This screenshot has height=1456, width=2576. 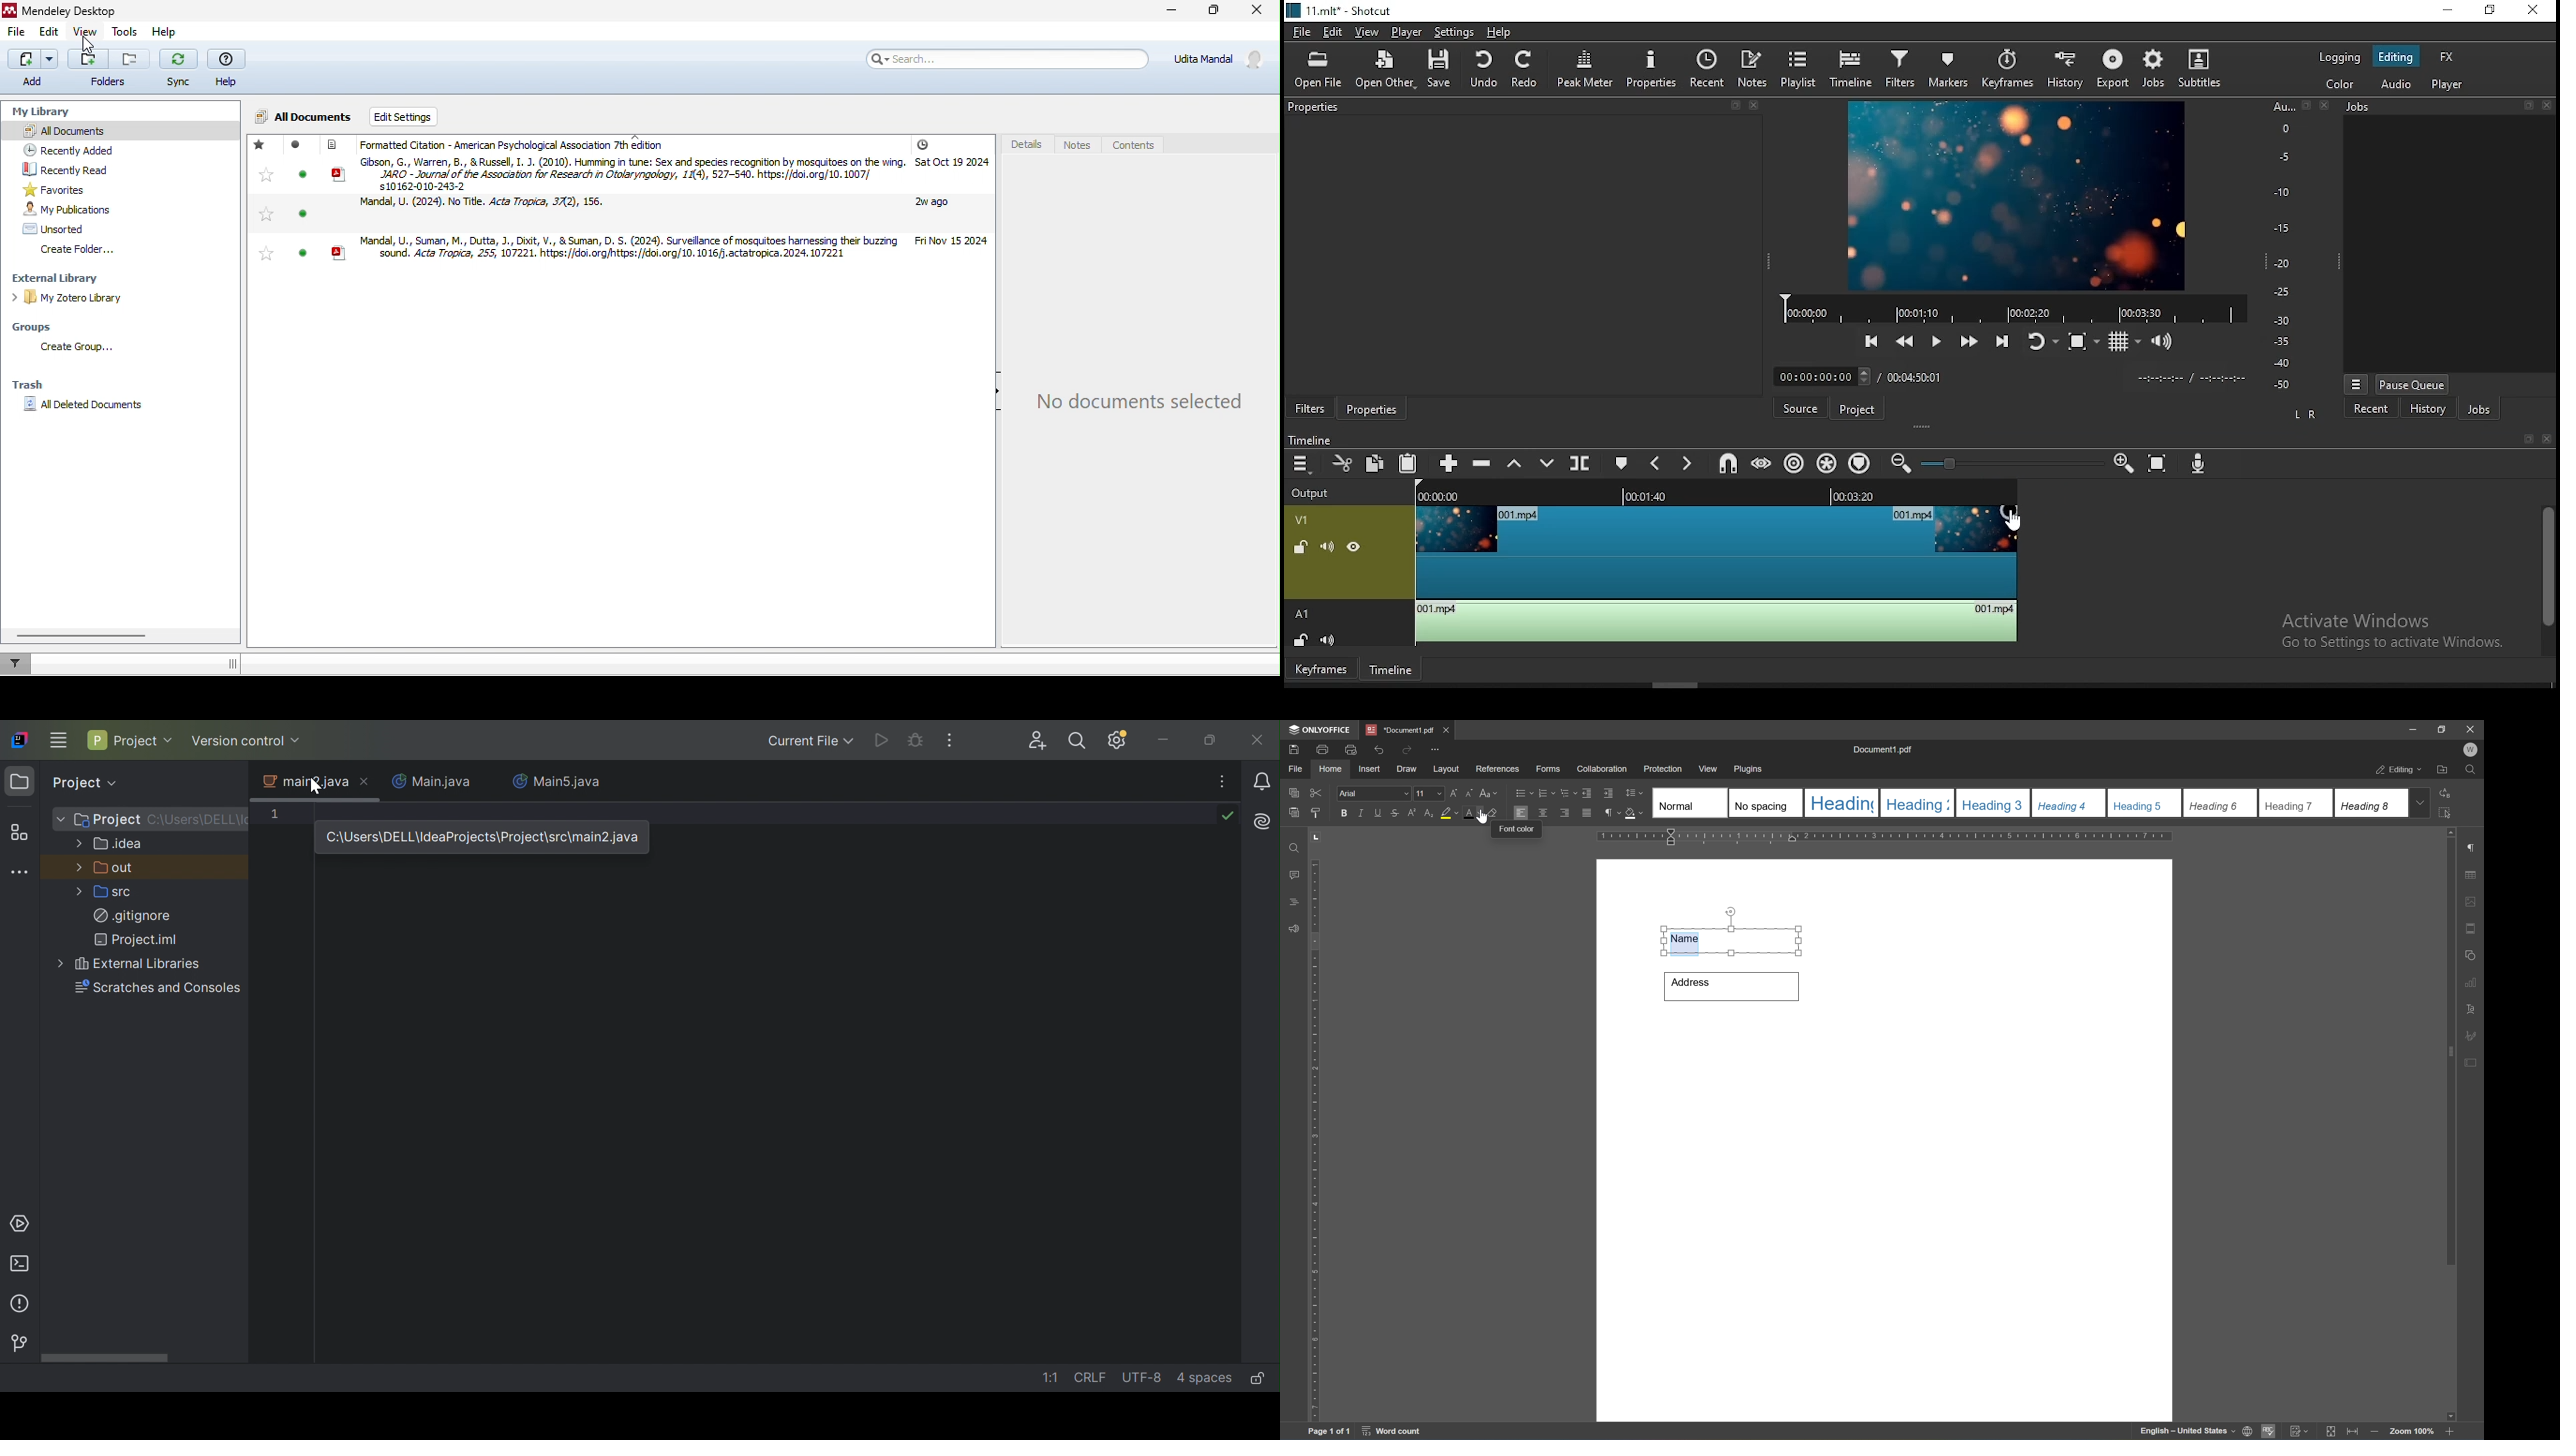 I want to click on favourites, so click(x=81, y=189).